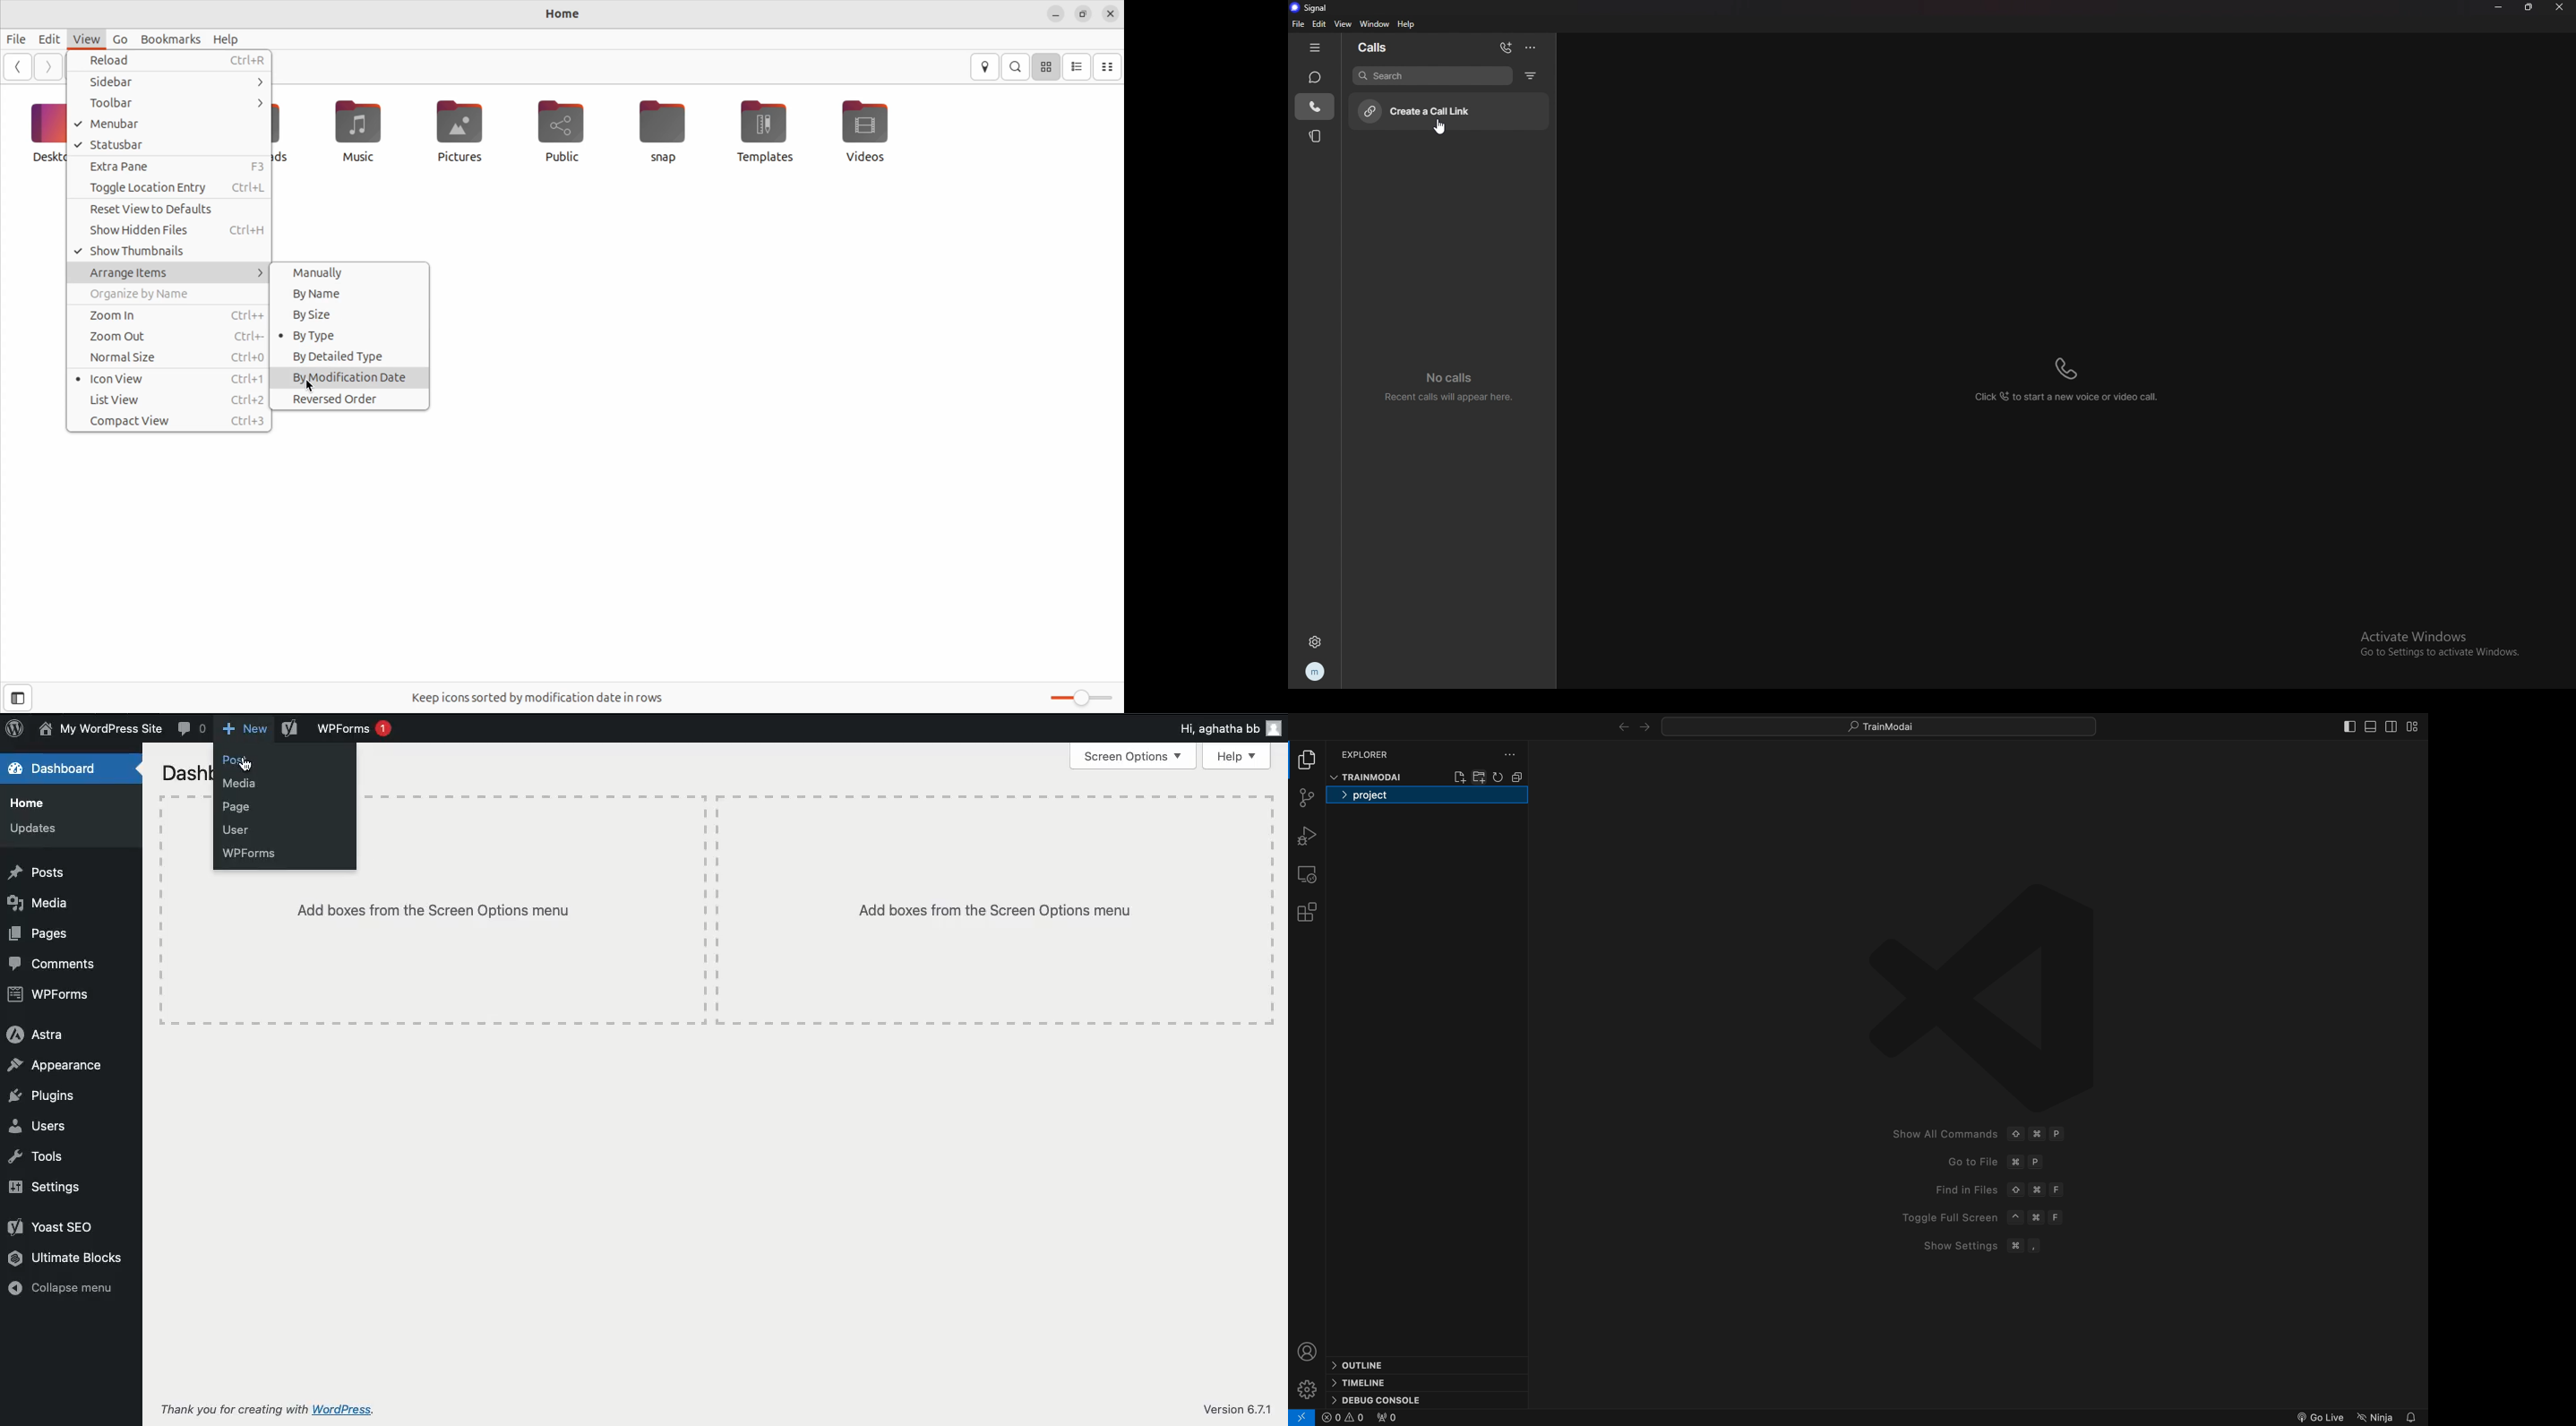 The width and height of the screenshot is (2576, 1428). What do you see at coordinates (28, 802) in the screenshot?
I see `Home` at bounding box center [28, 802].